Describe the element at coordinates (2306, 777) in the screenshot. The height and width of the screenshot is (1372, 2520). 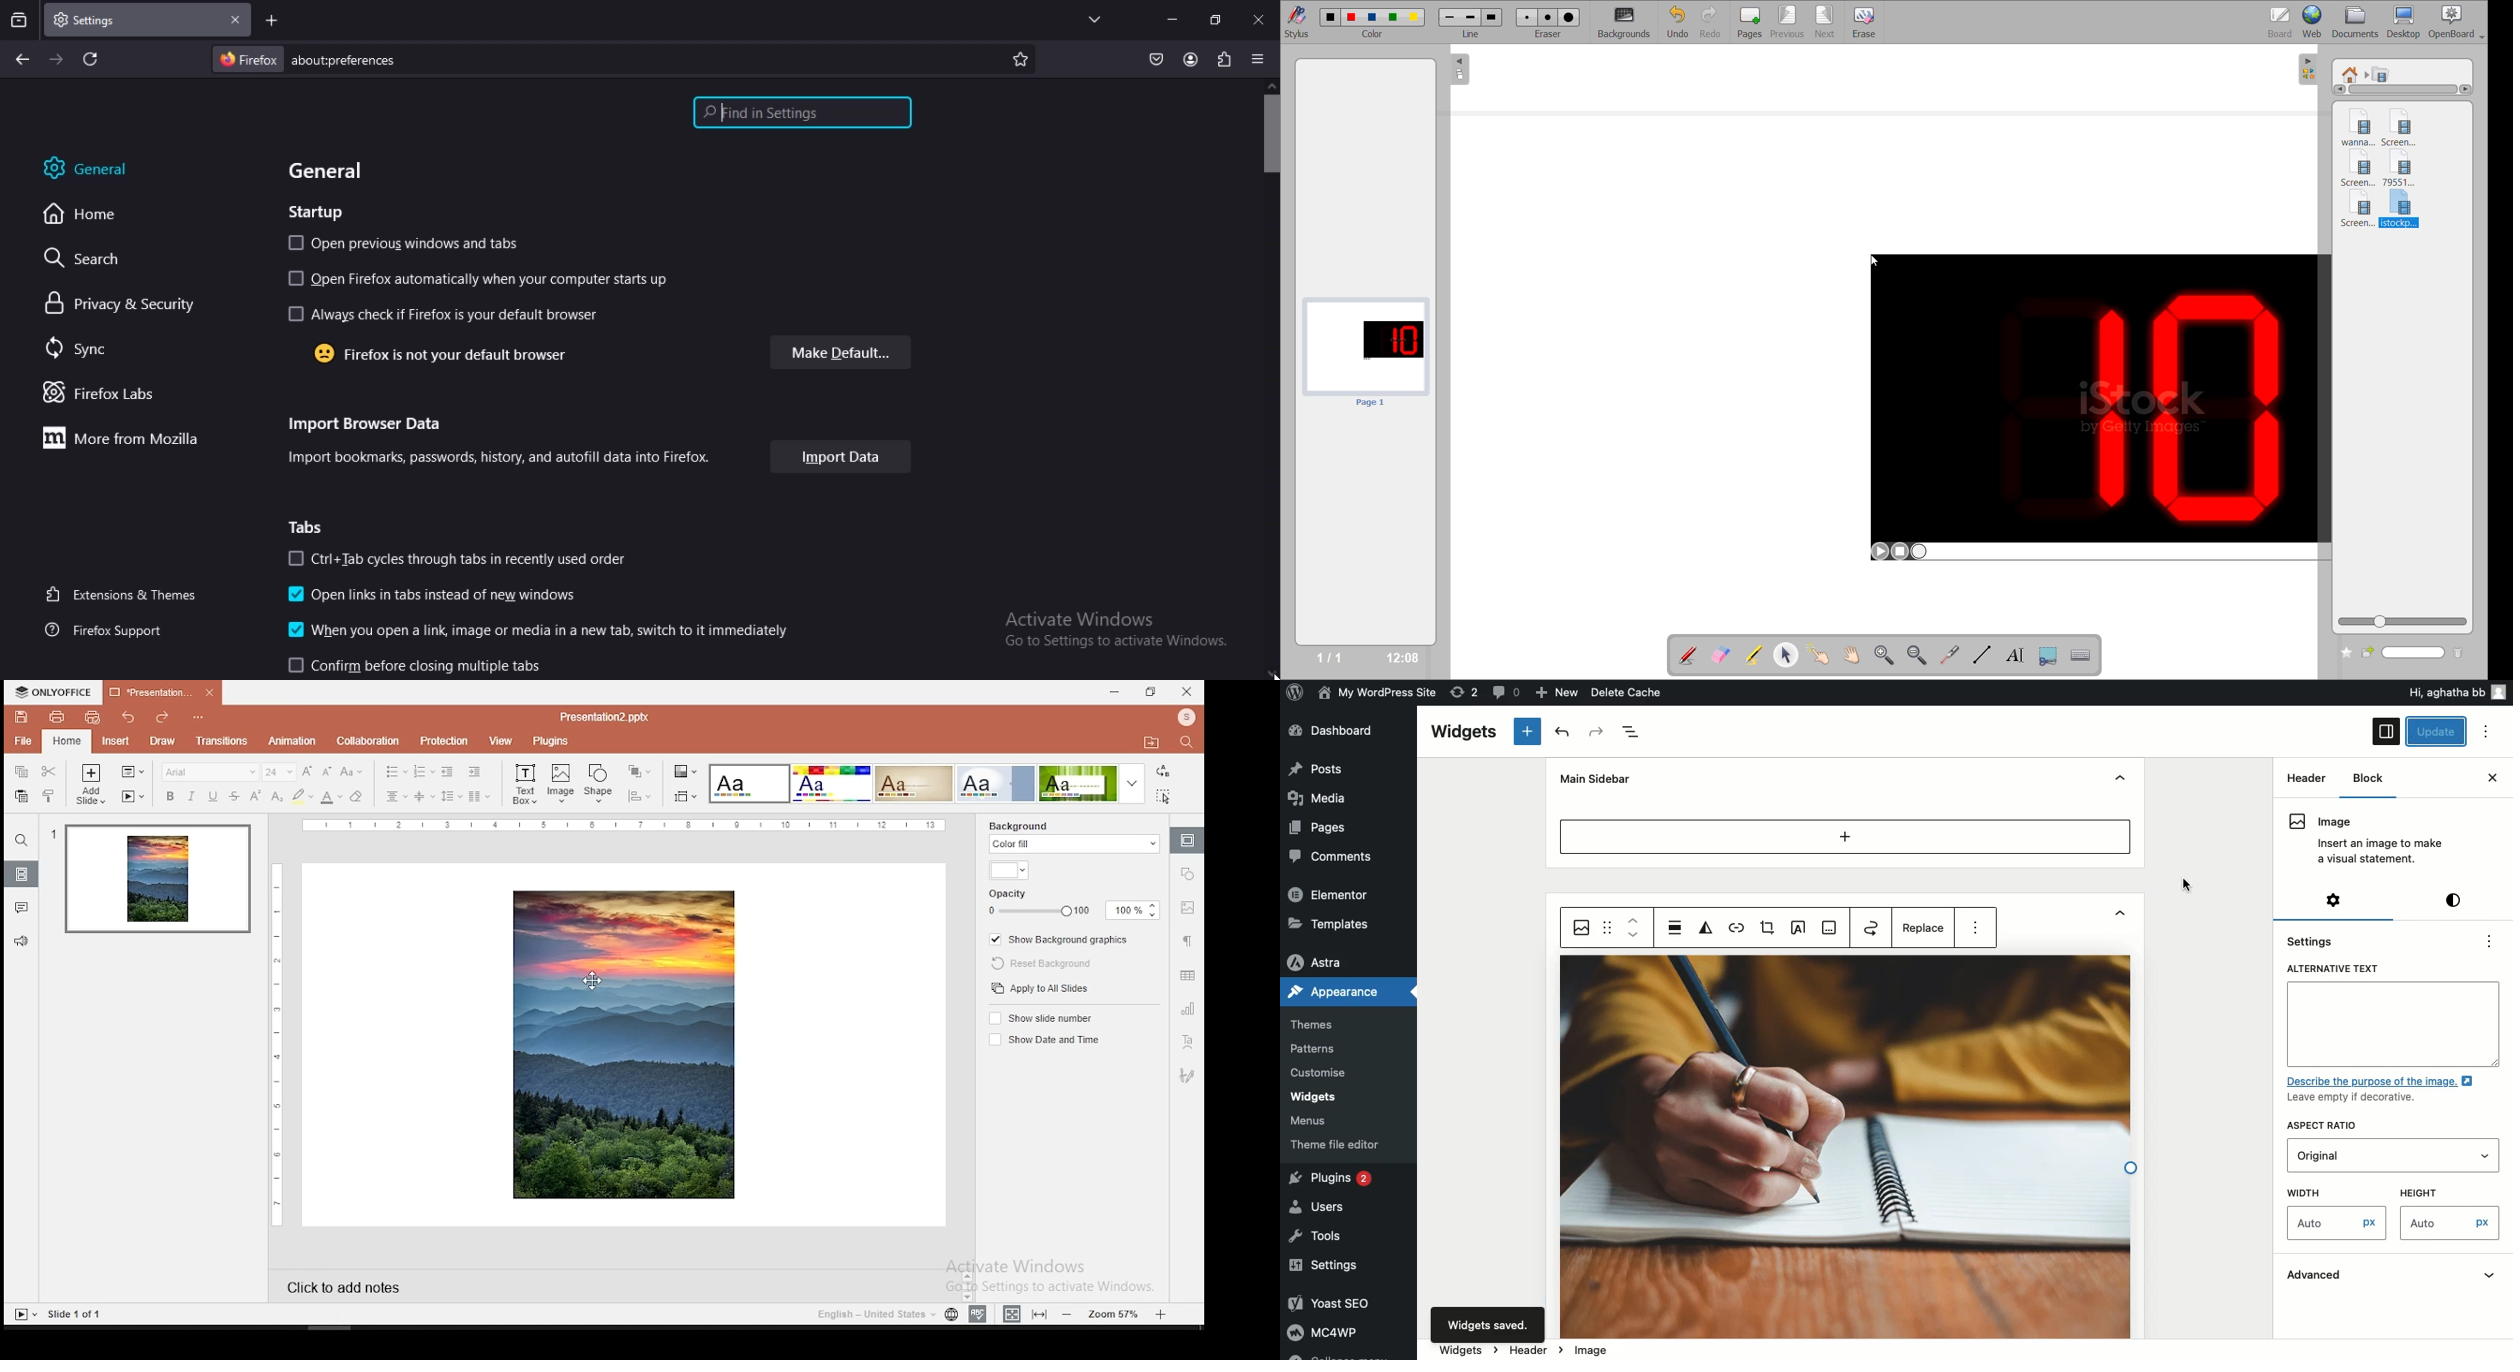
I see `Header` at that location.